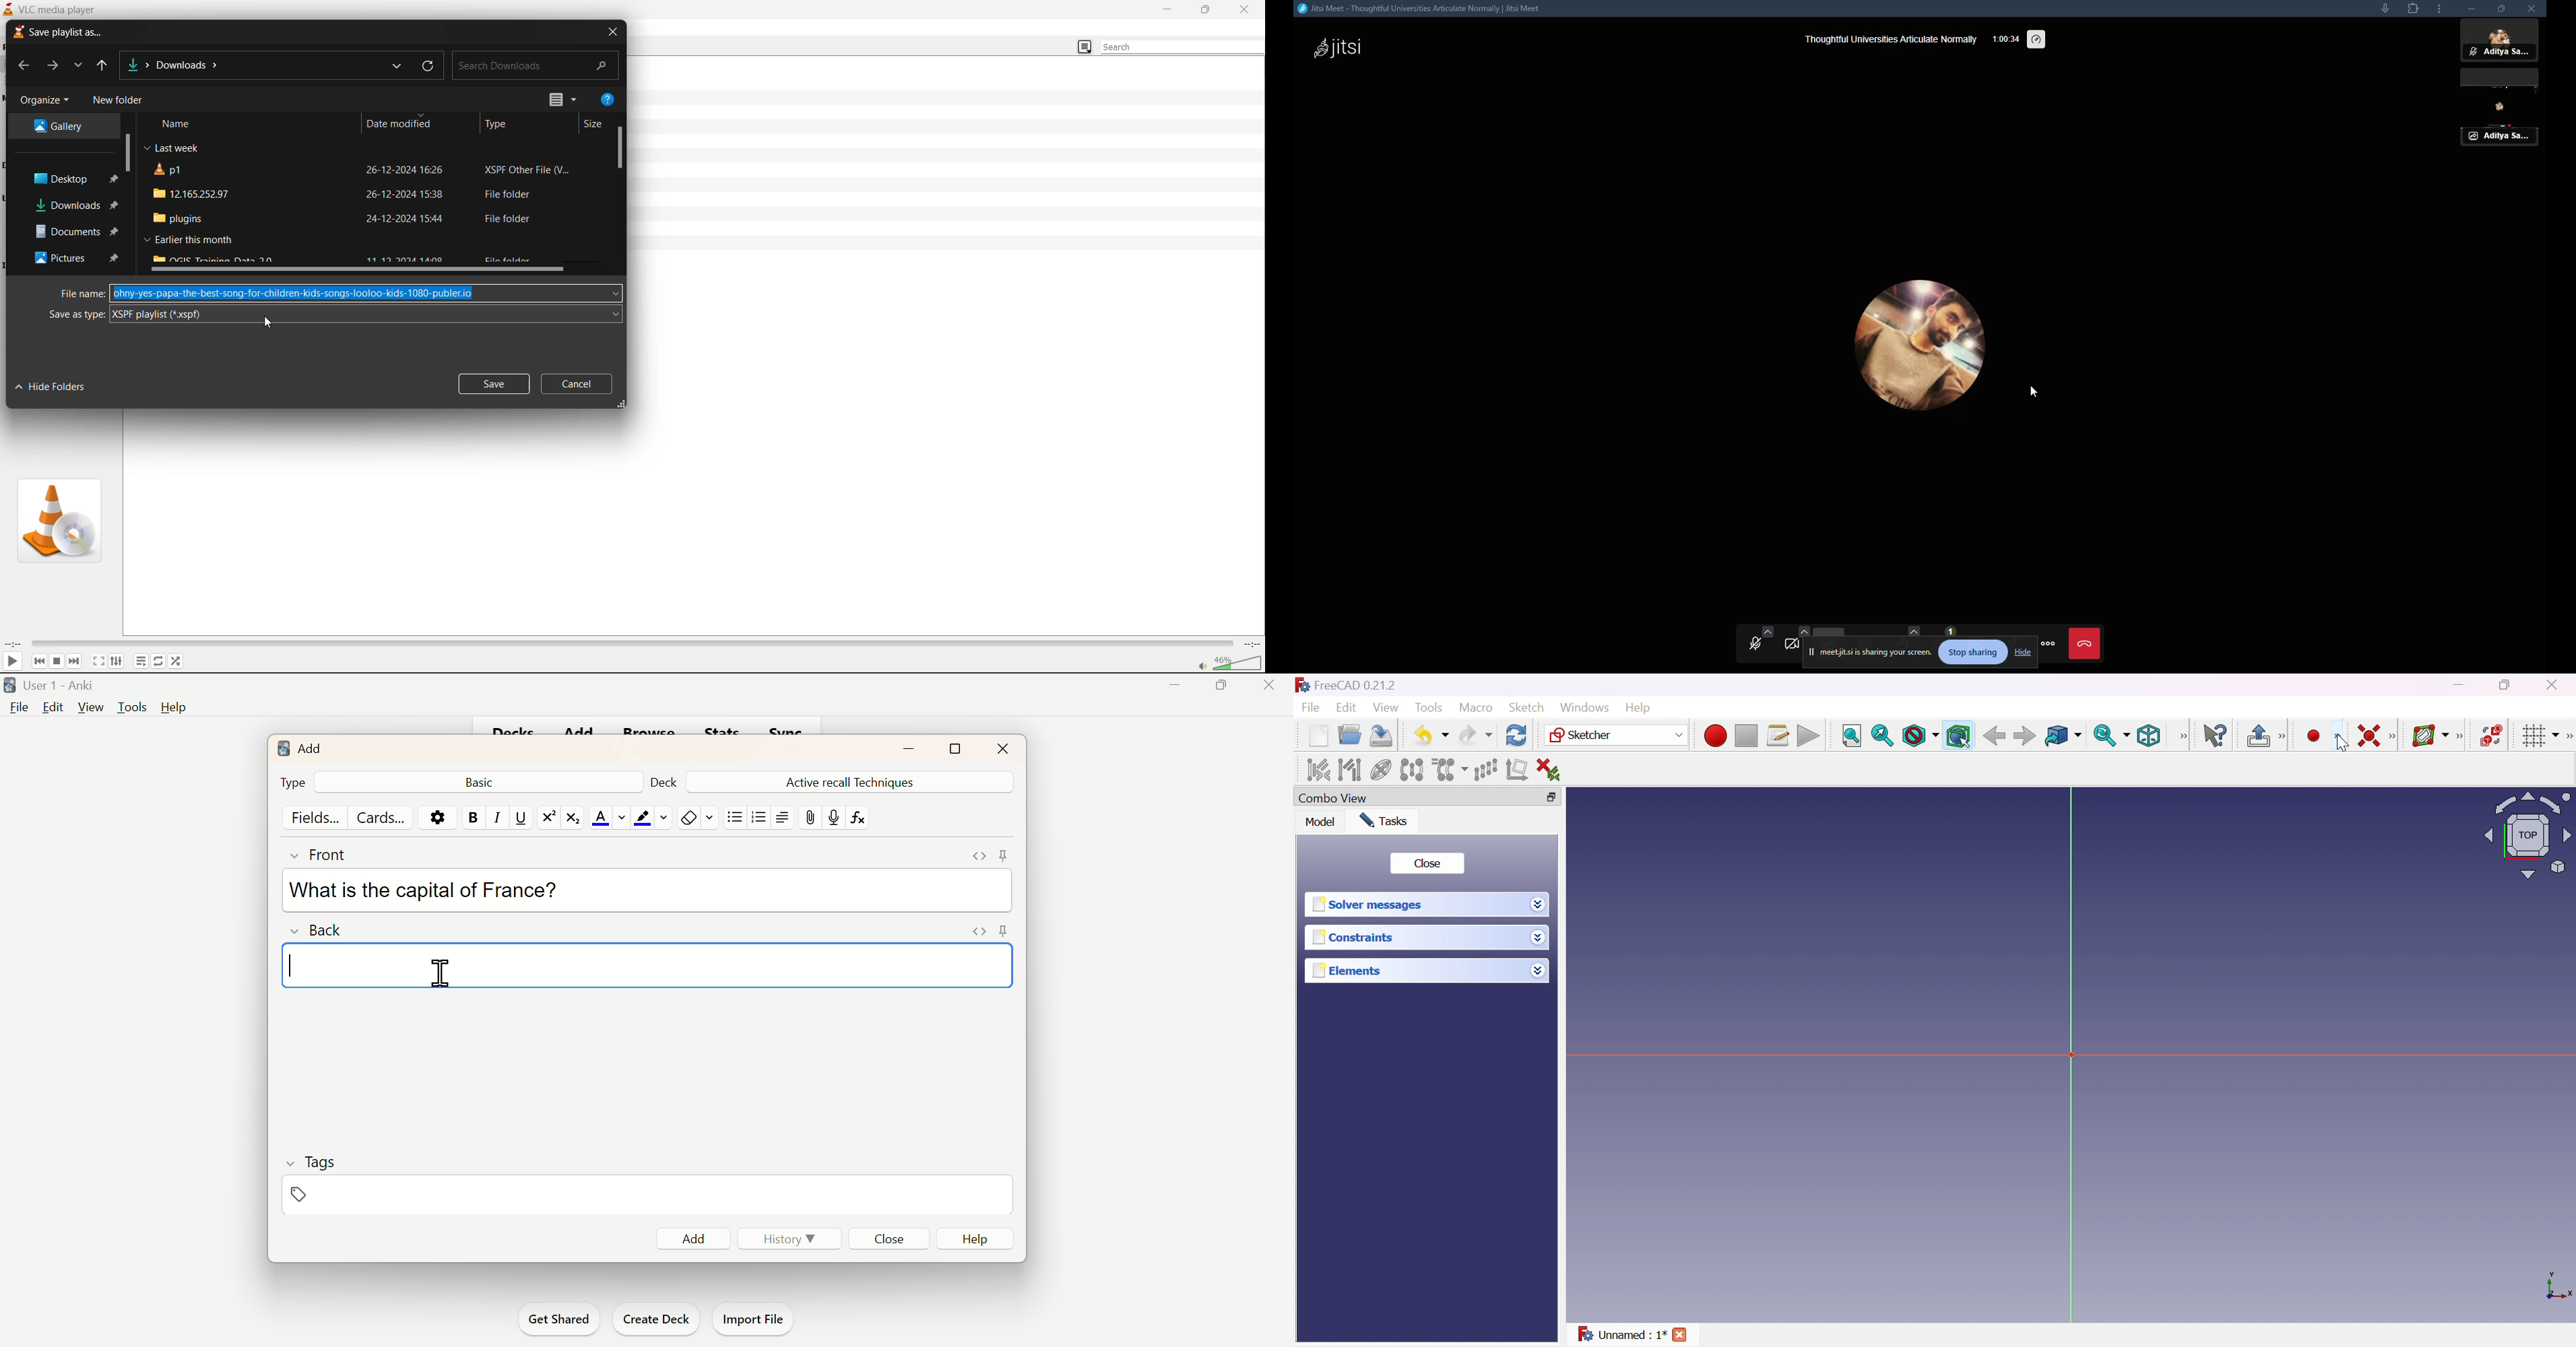  What do you see at coordinates (1356, 684) in the screenshot?
I see `FreeCAD 0.21.2` at bounding box center [1356, 684].